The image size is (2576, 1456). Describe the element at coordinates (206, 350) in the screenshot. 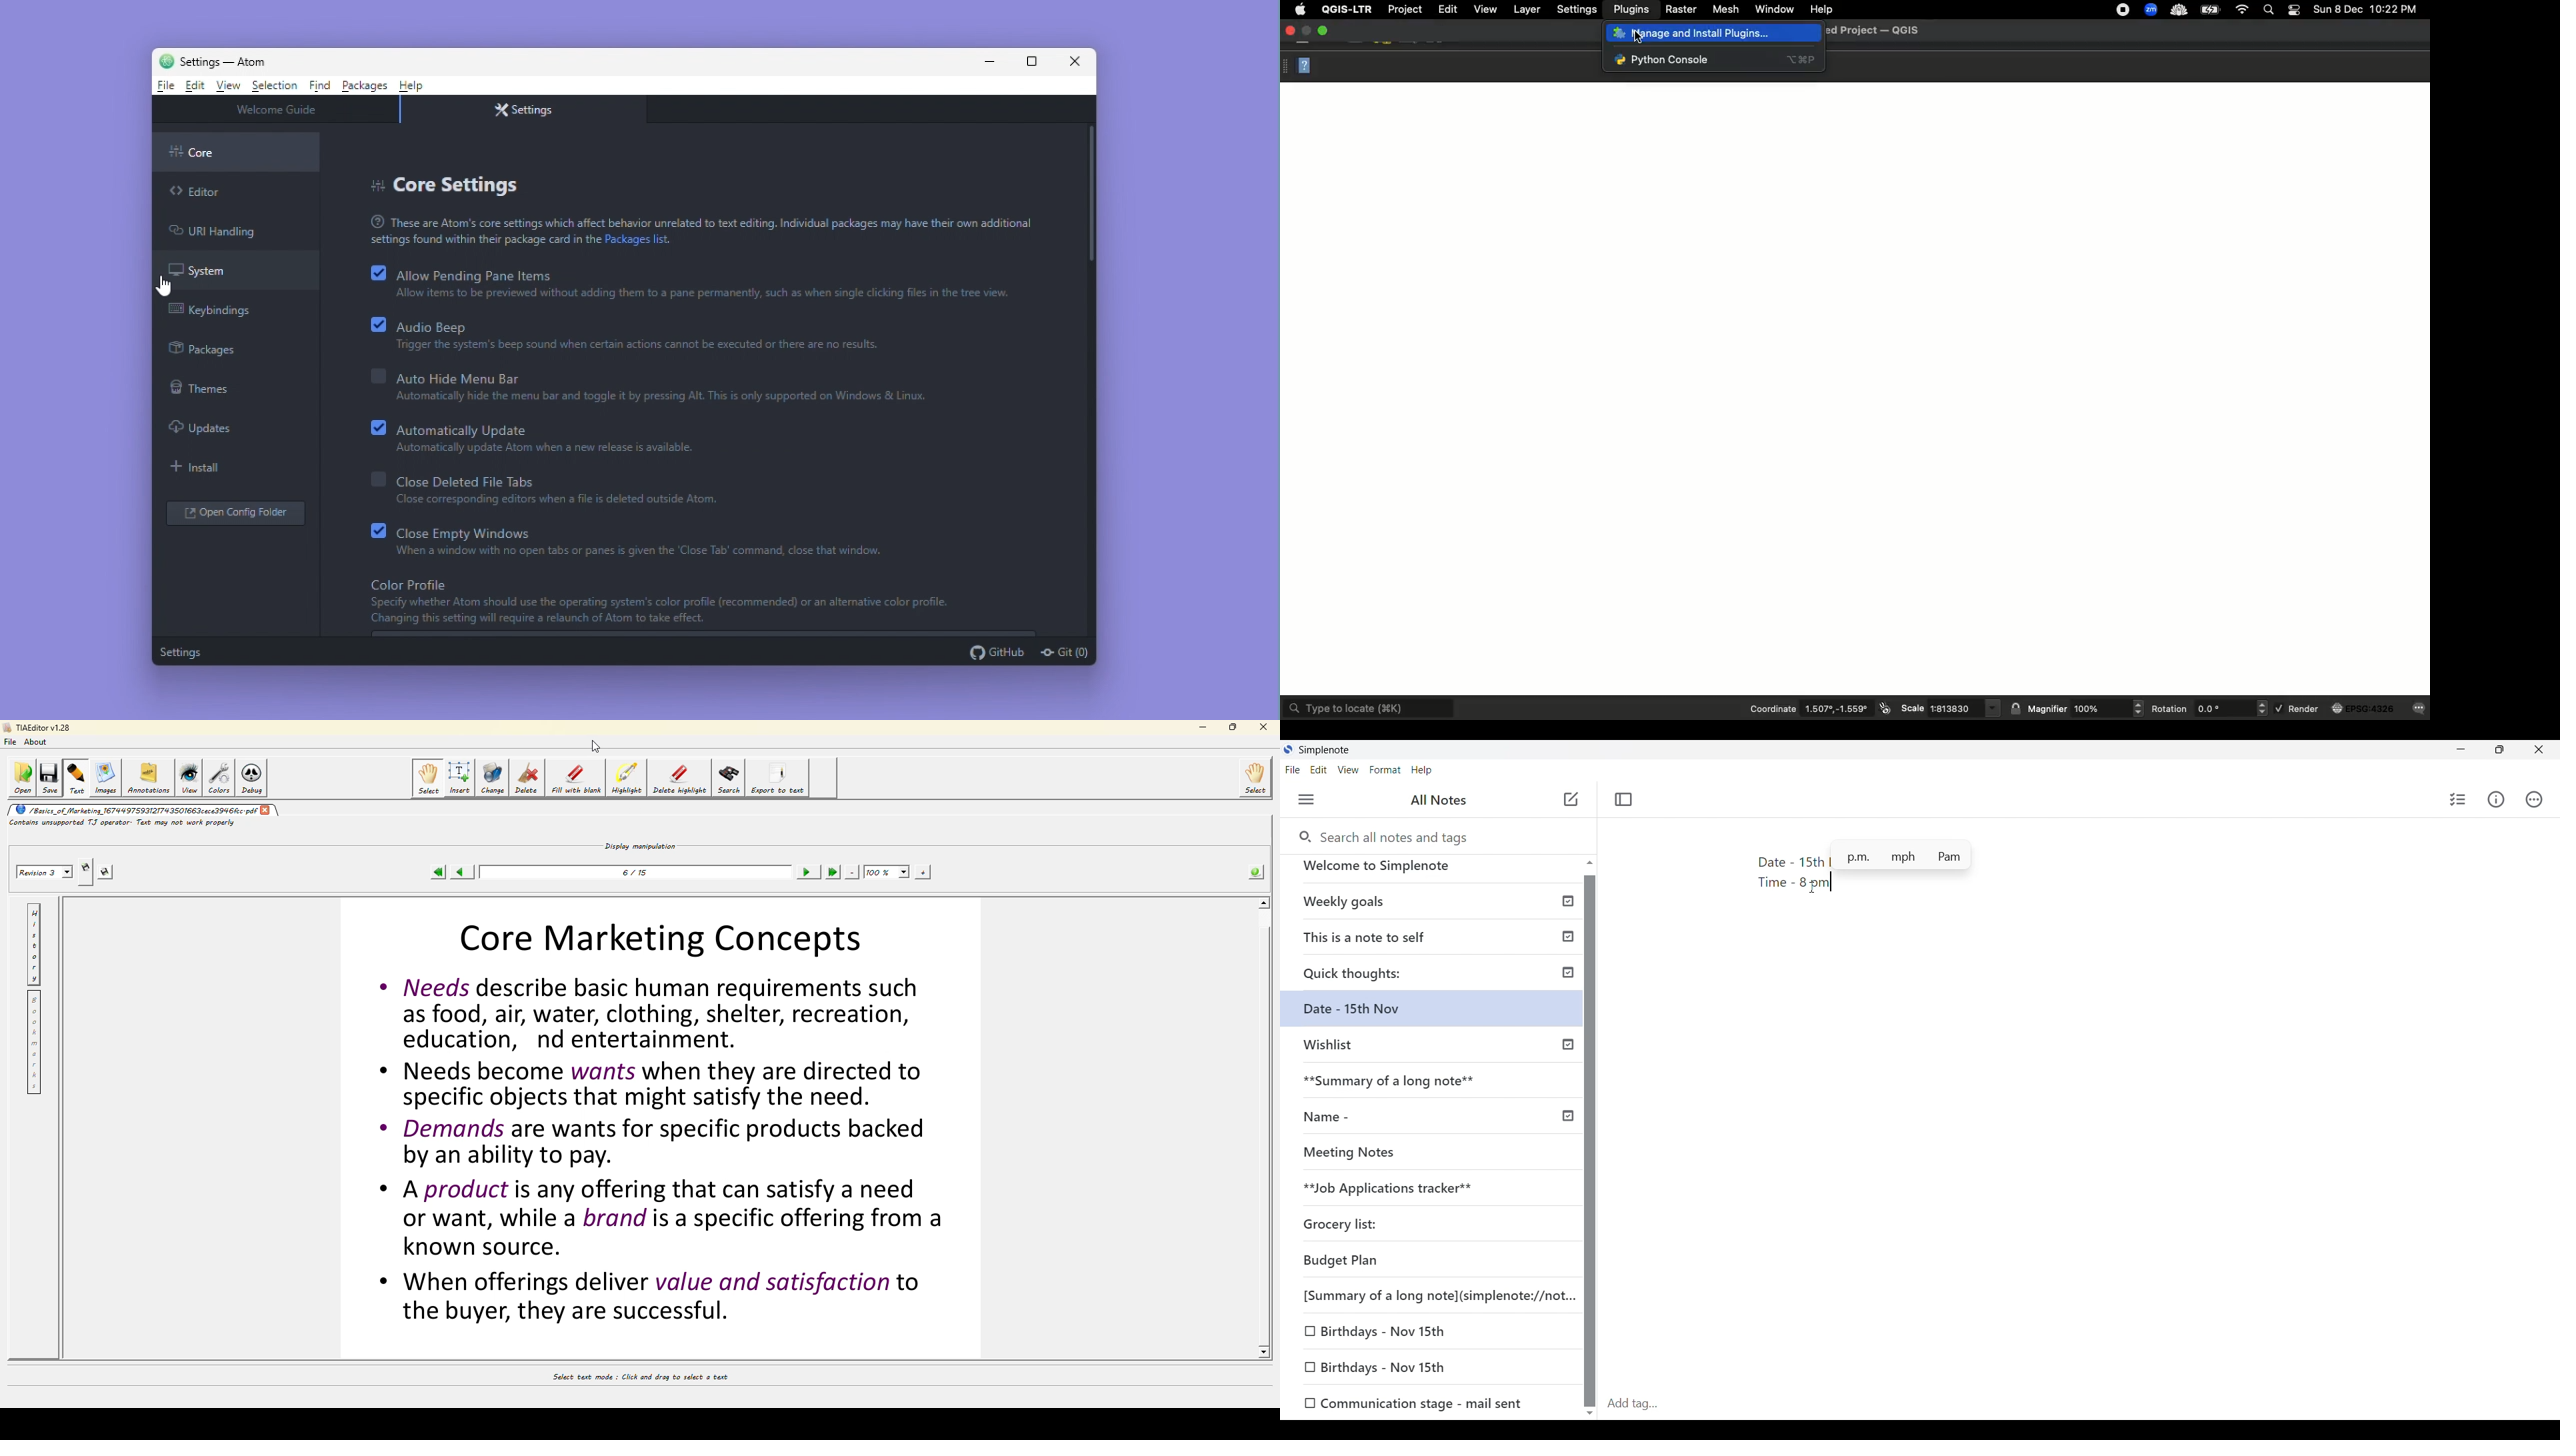

I see `Packages` at that location.